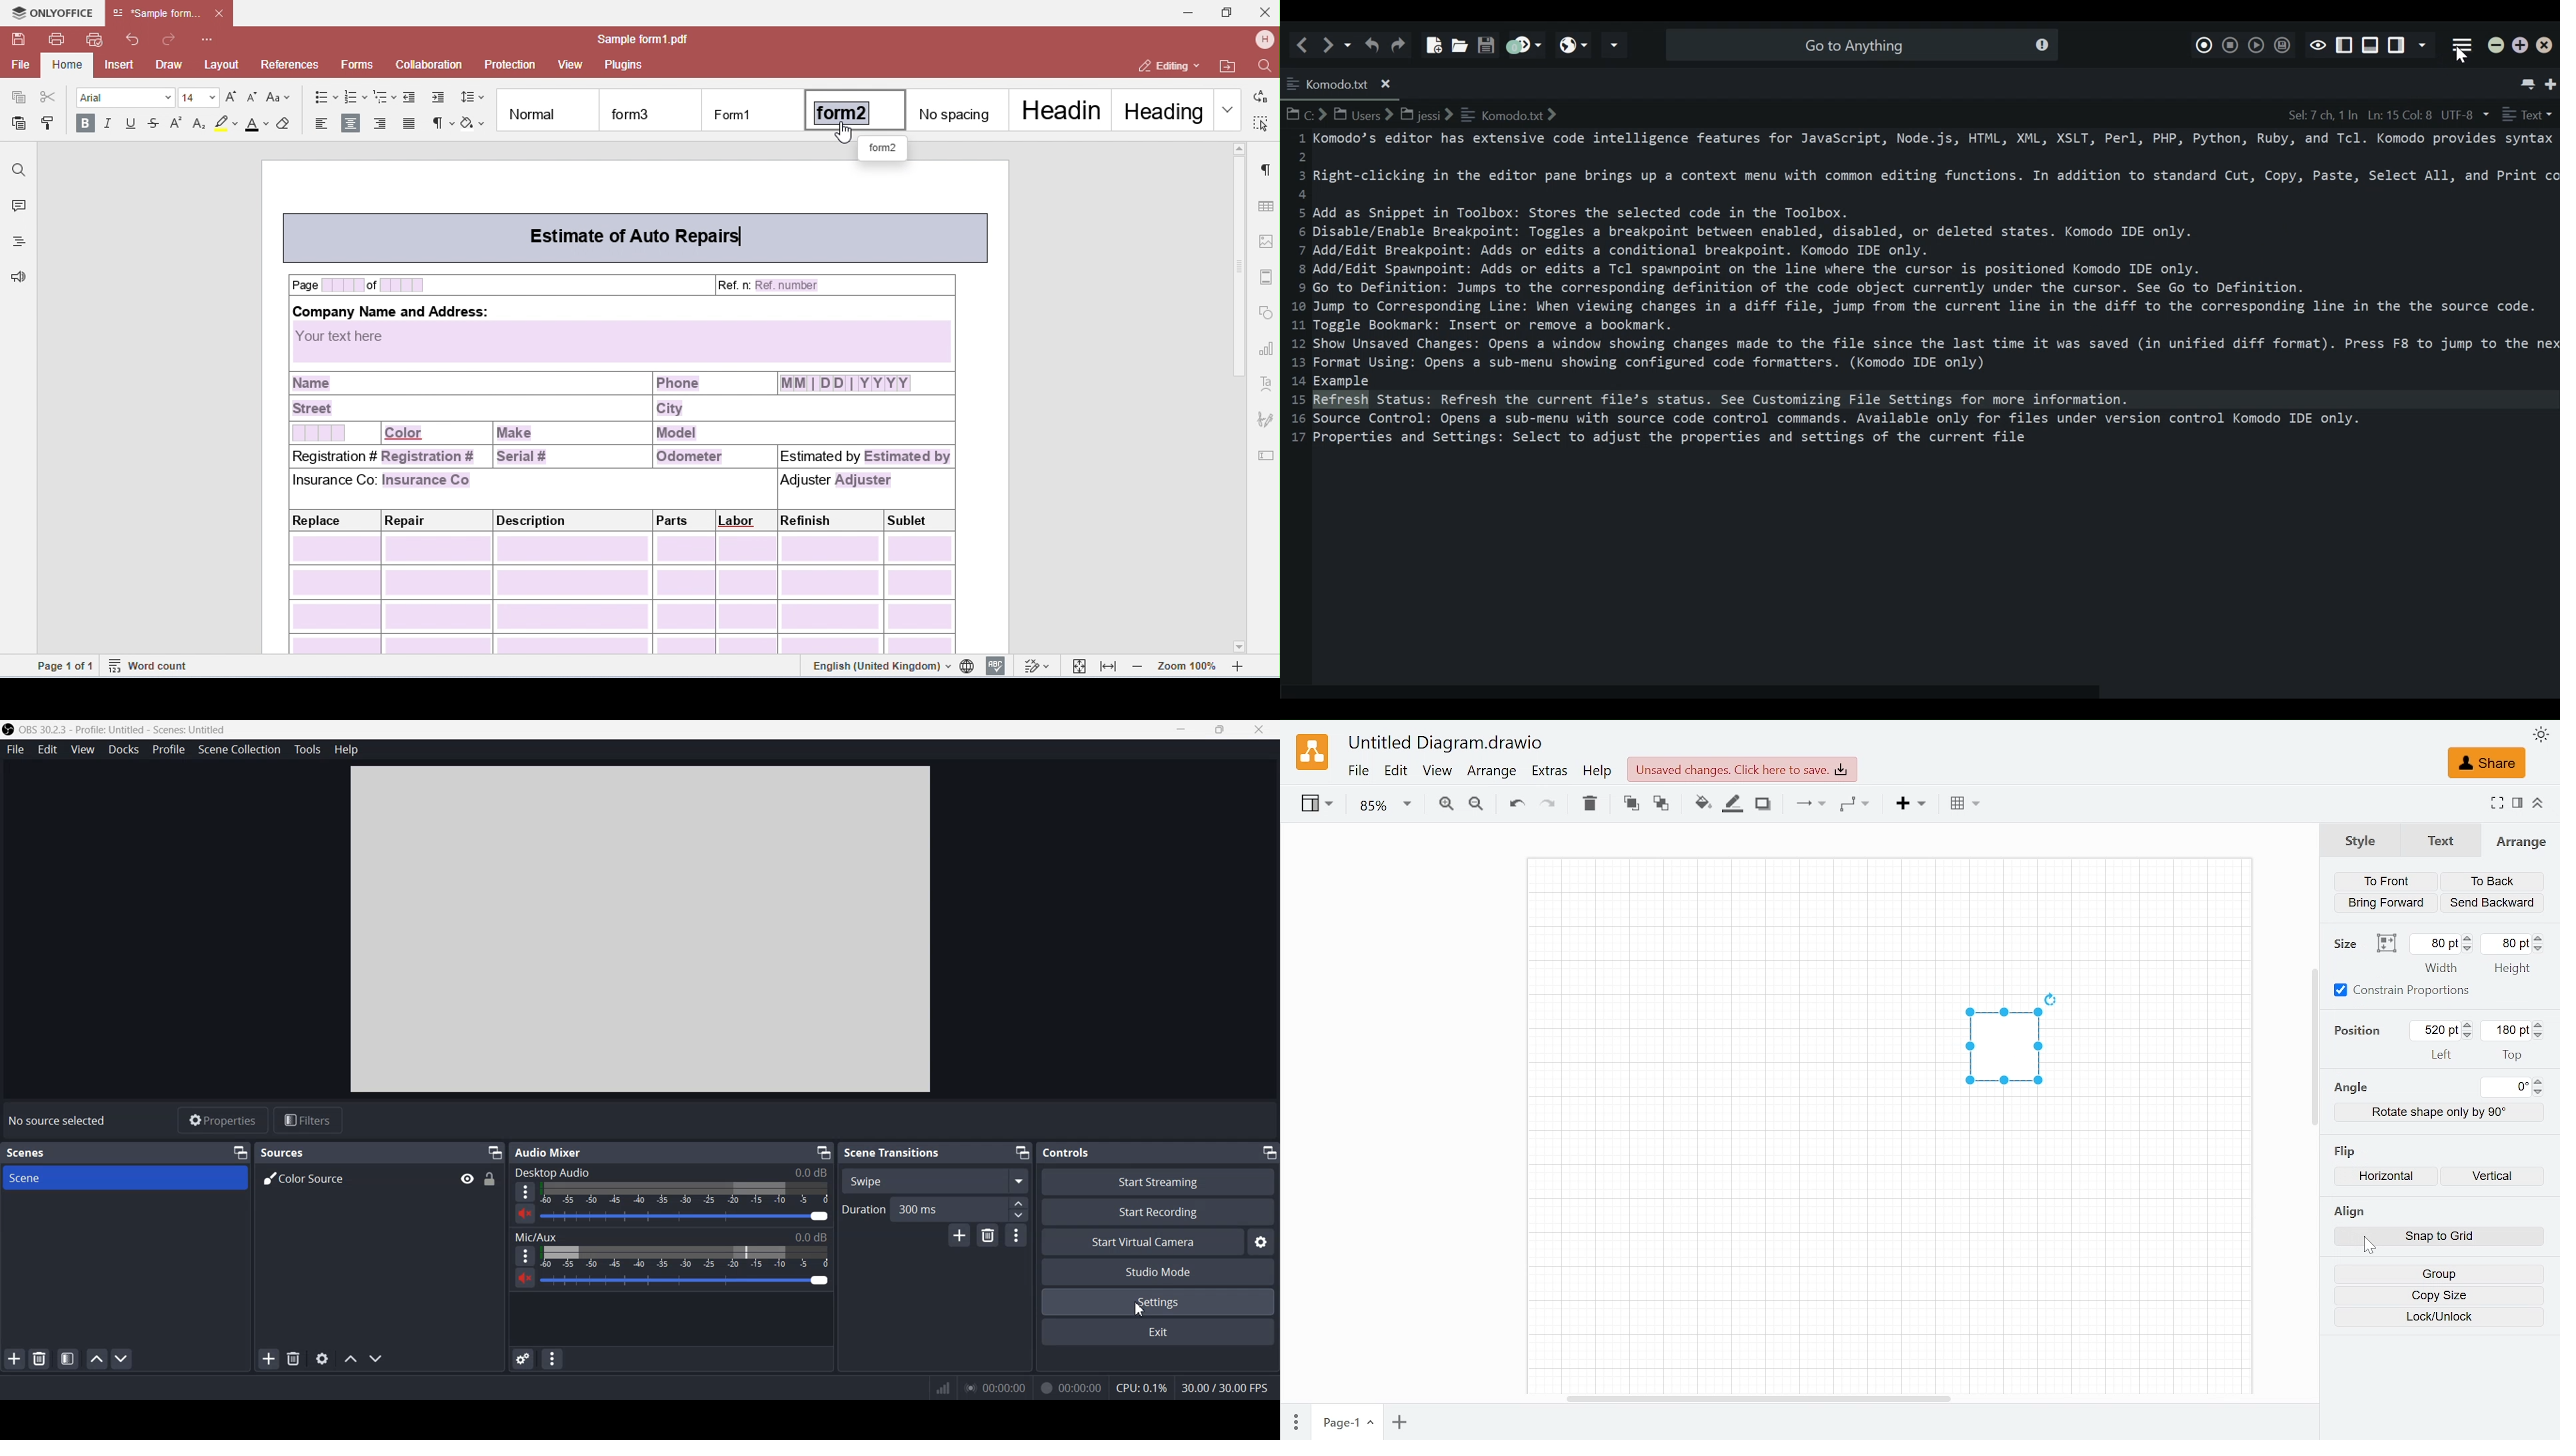  Describe the element at coordinates (1436, 772) in the screenshot. I see `View` at that location.